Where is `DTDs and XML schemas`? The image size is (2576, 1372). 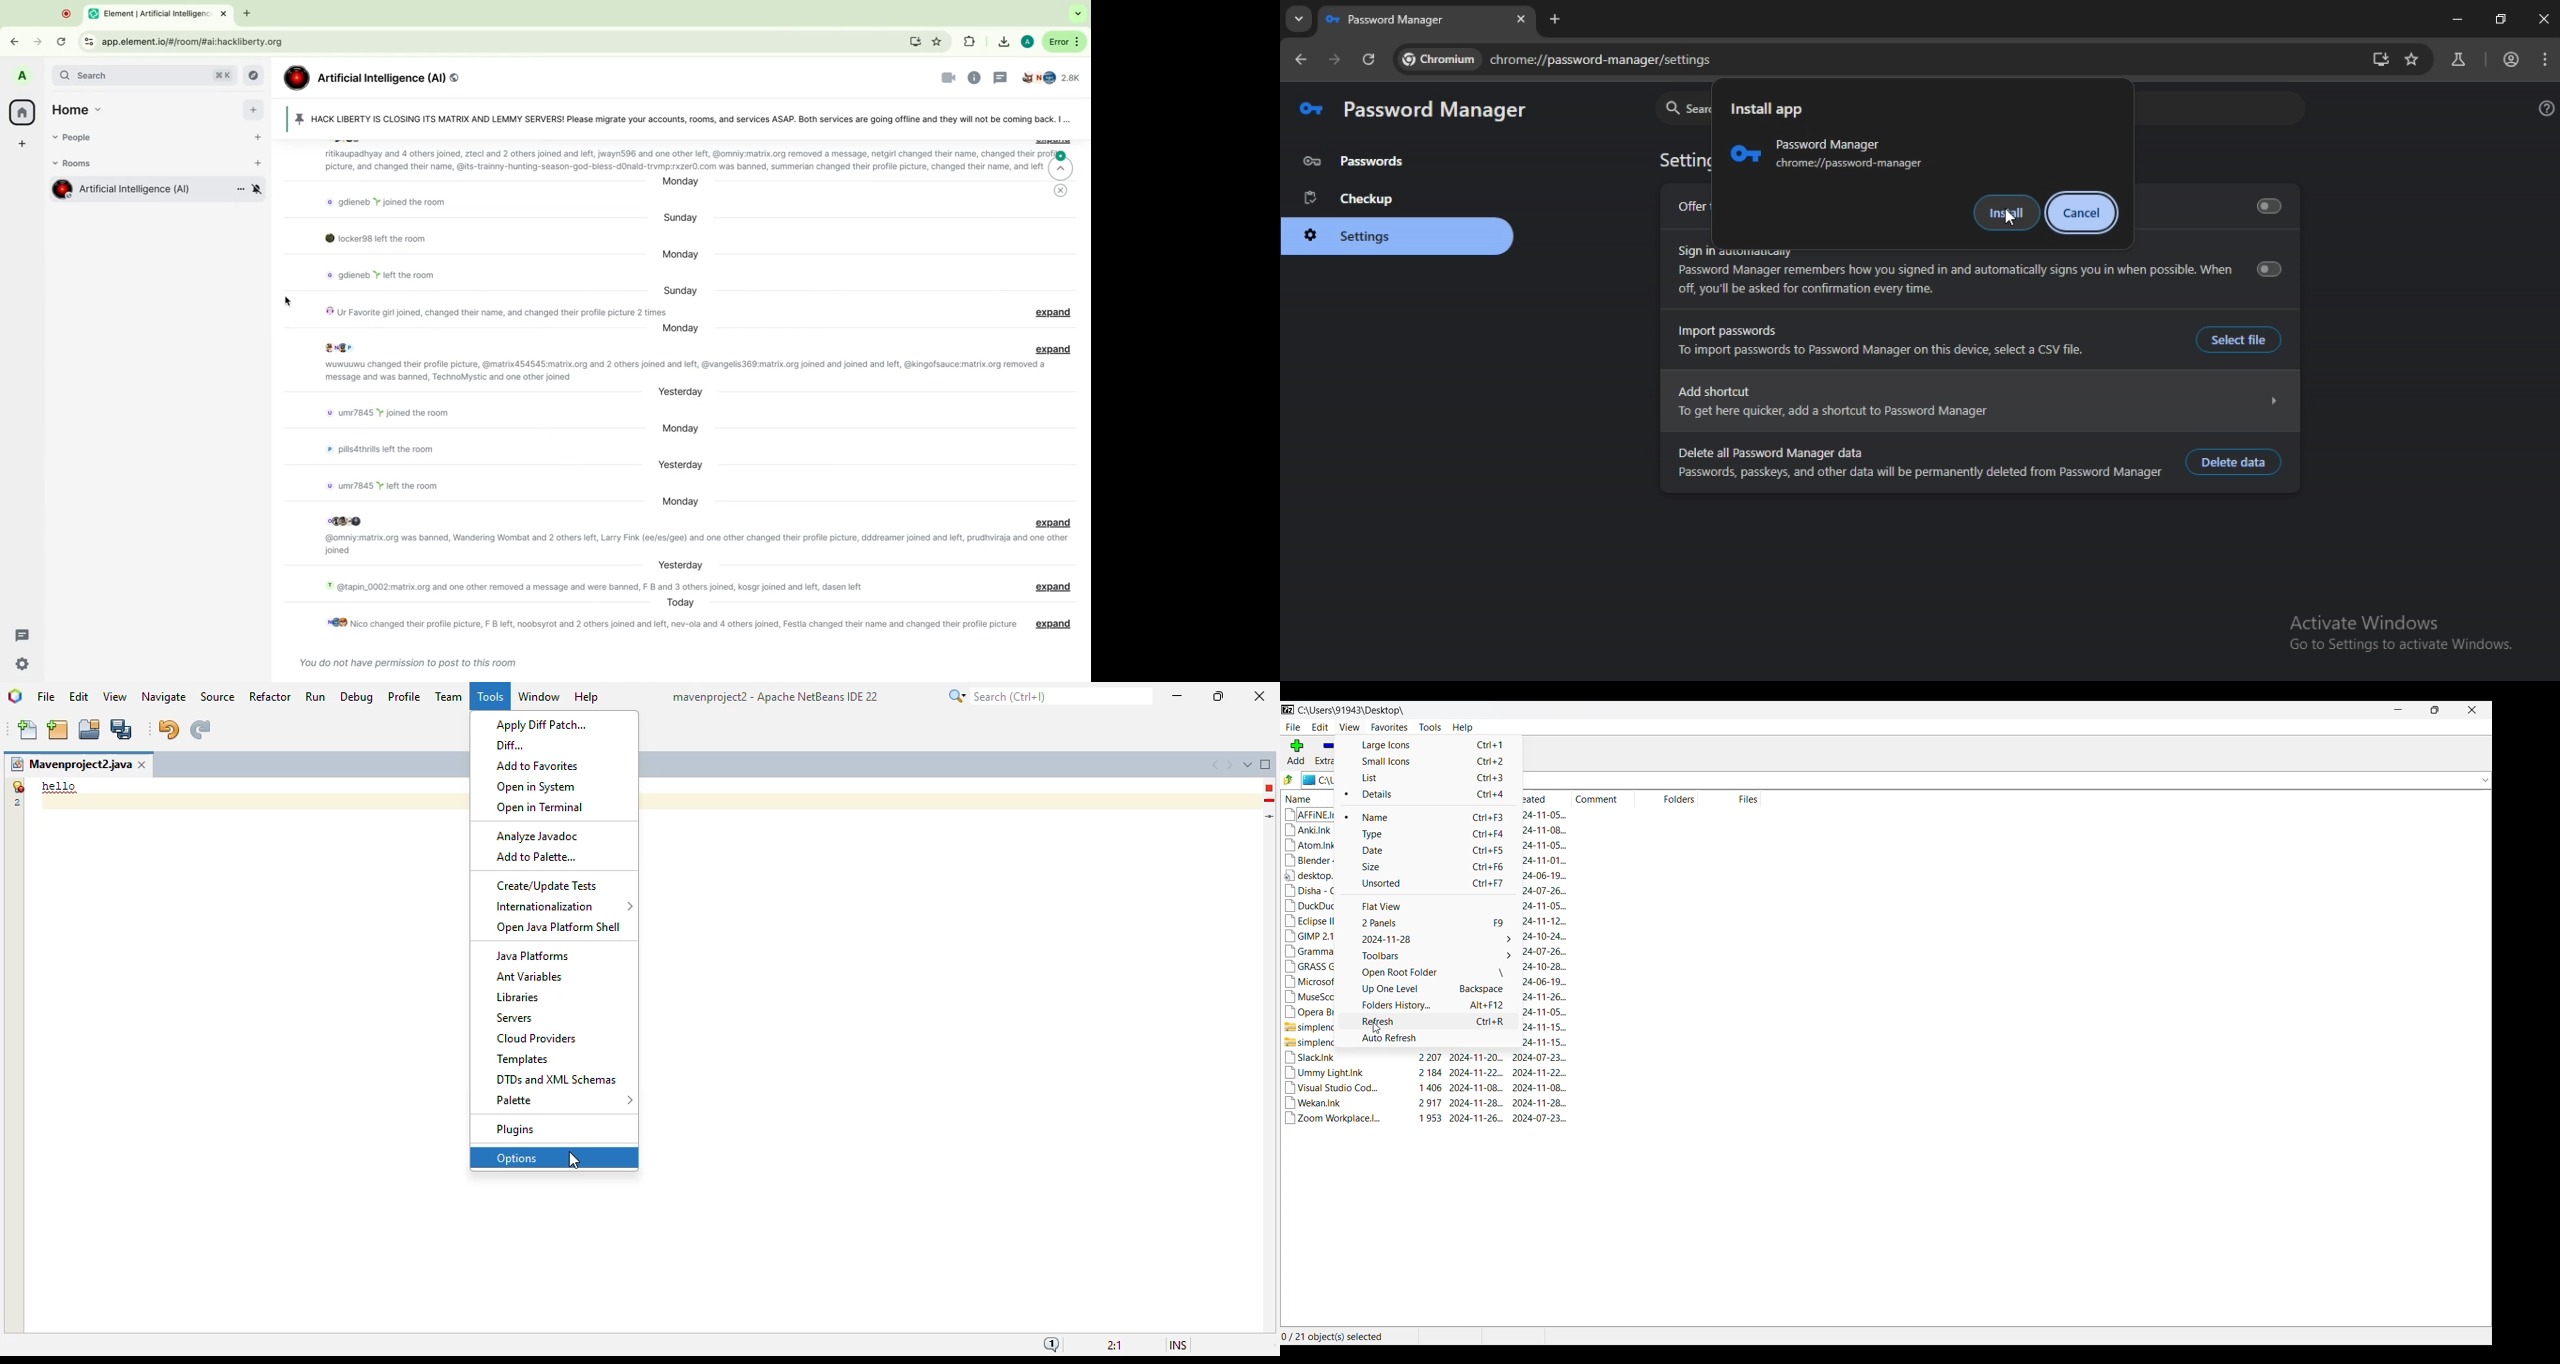
DTDs and XML schemas is located at coordinates (555, 1079).